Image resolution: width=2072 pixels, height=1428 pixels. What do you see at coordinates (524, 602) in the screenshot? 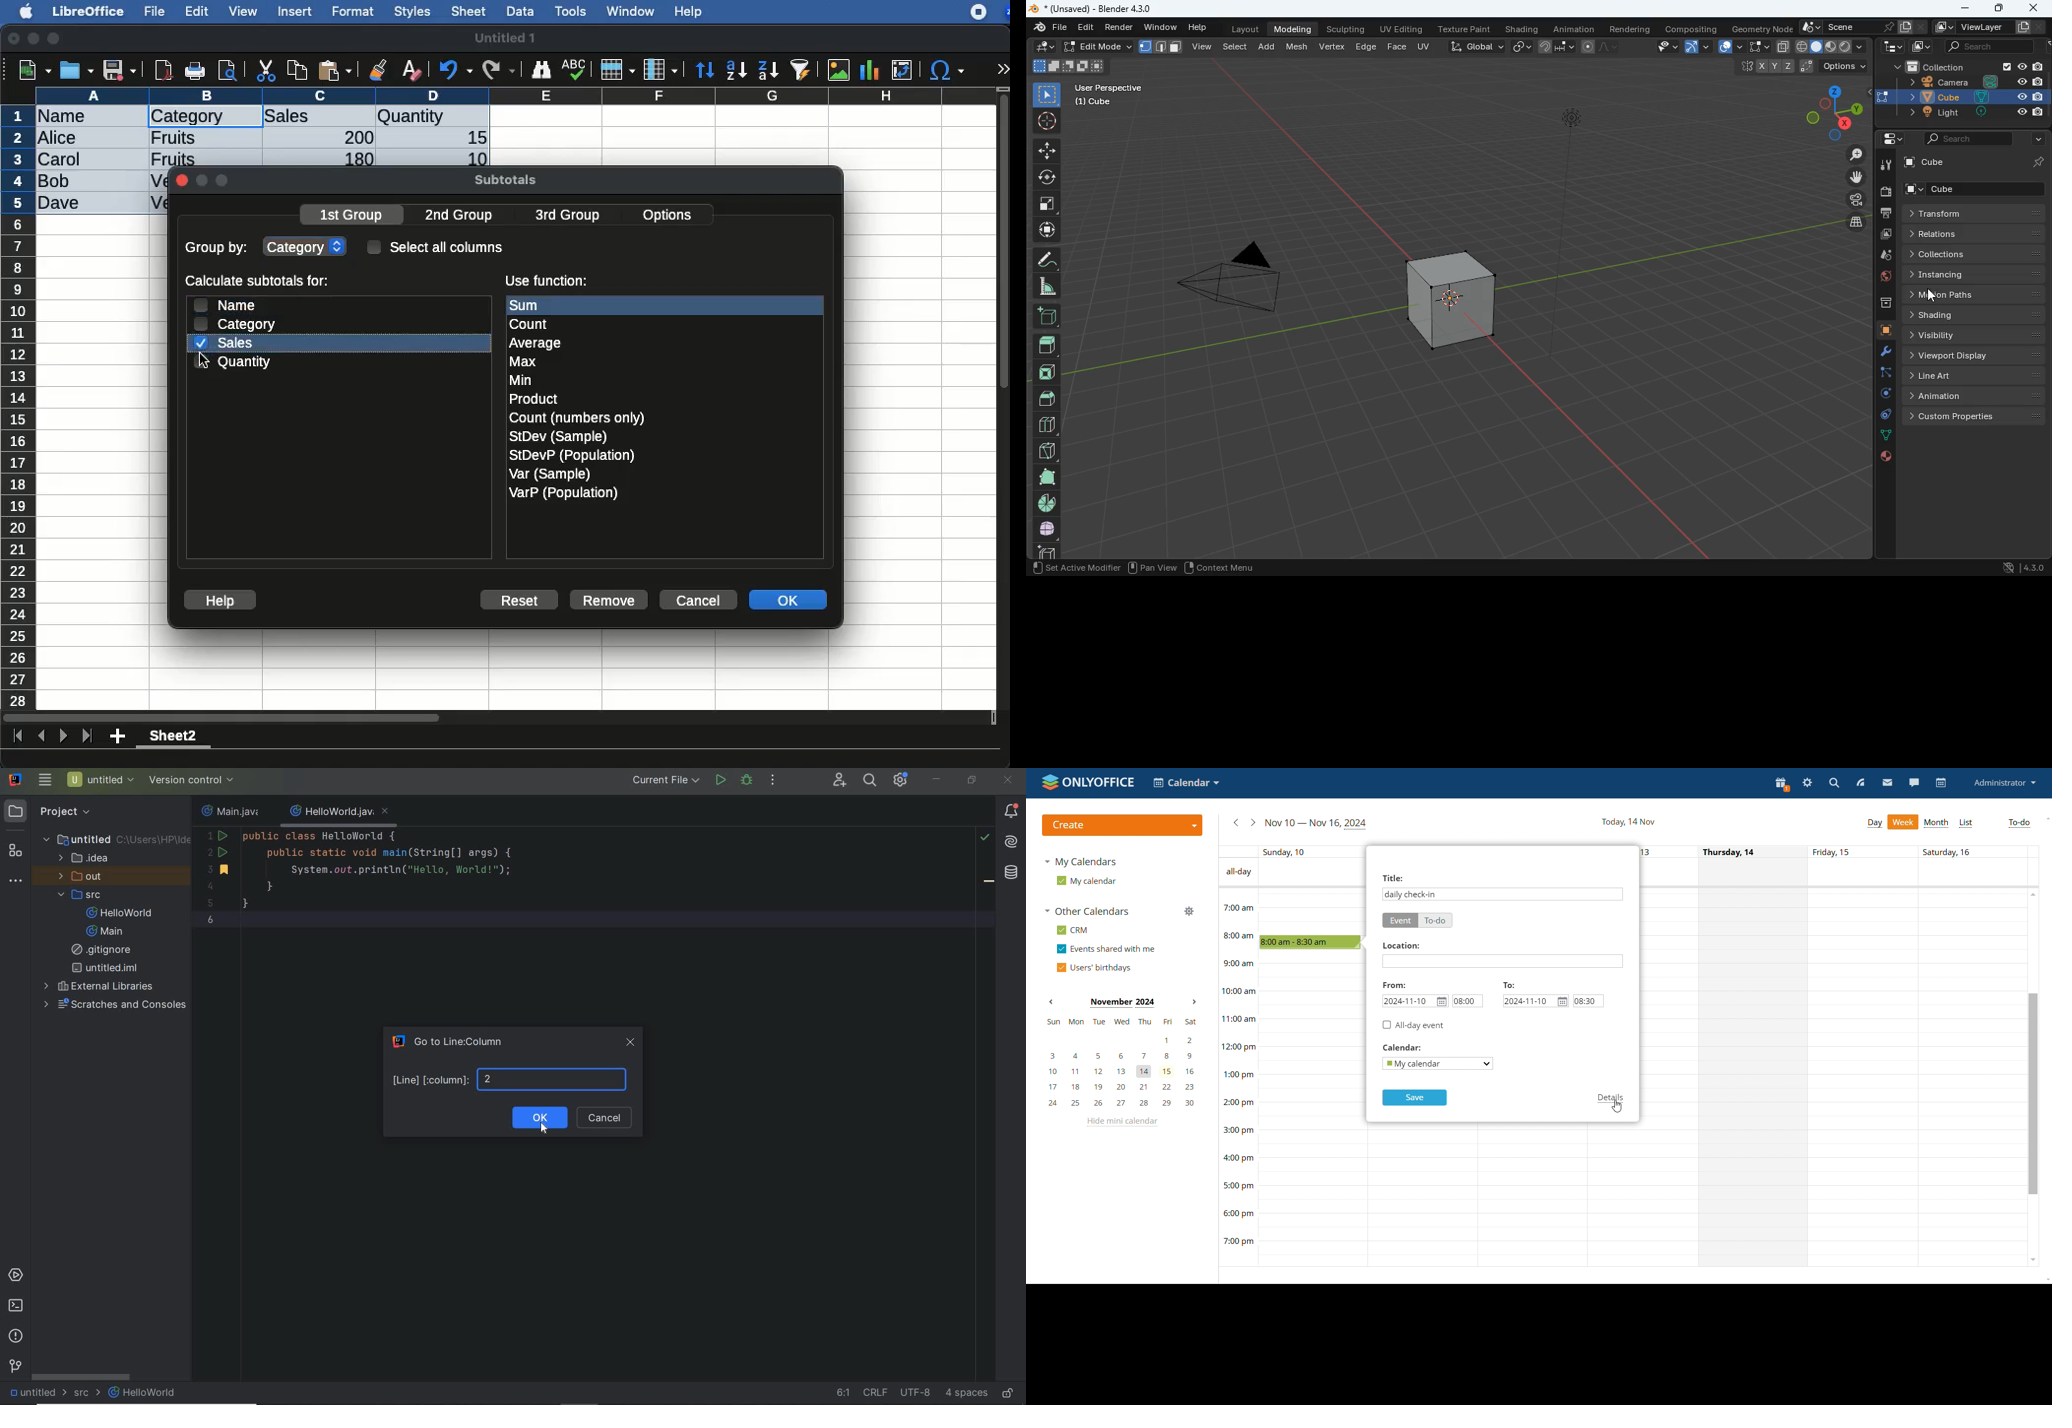
I see `reset` at bounding box center [524, 602].